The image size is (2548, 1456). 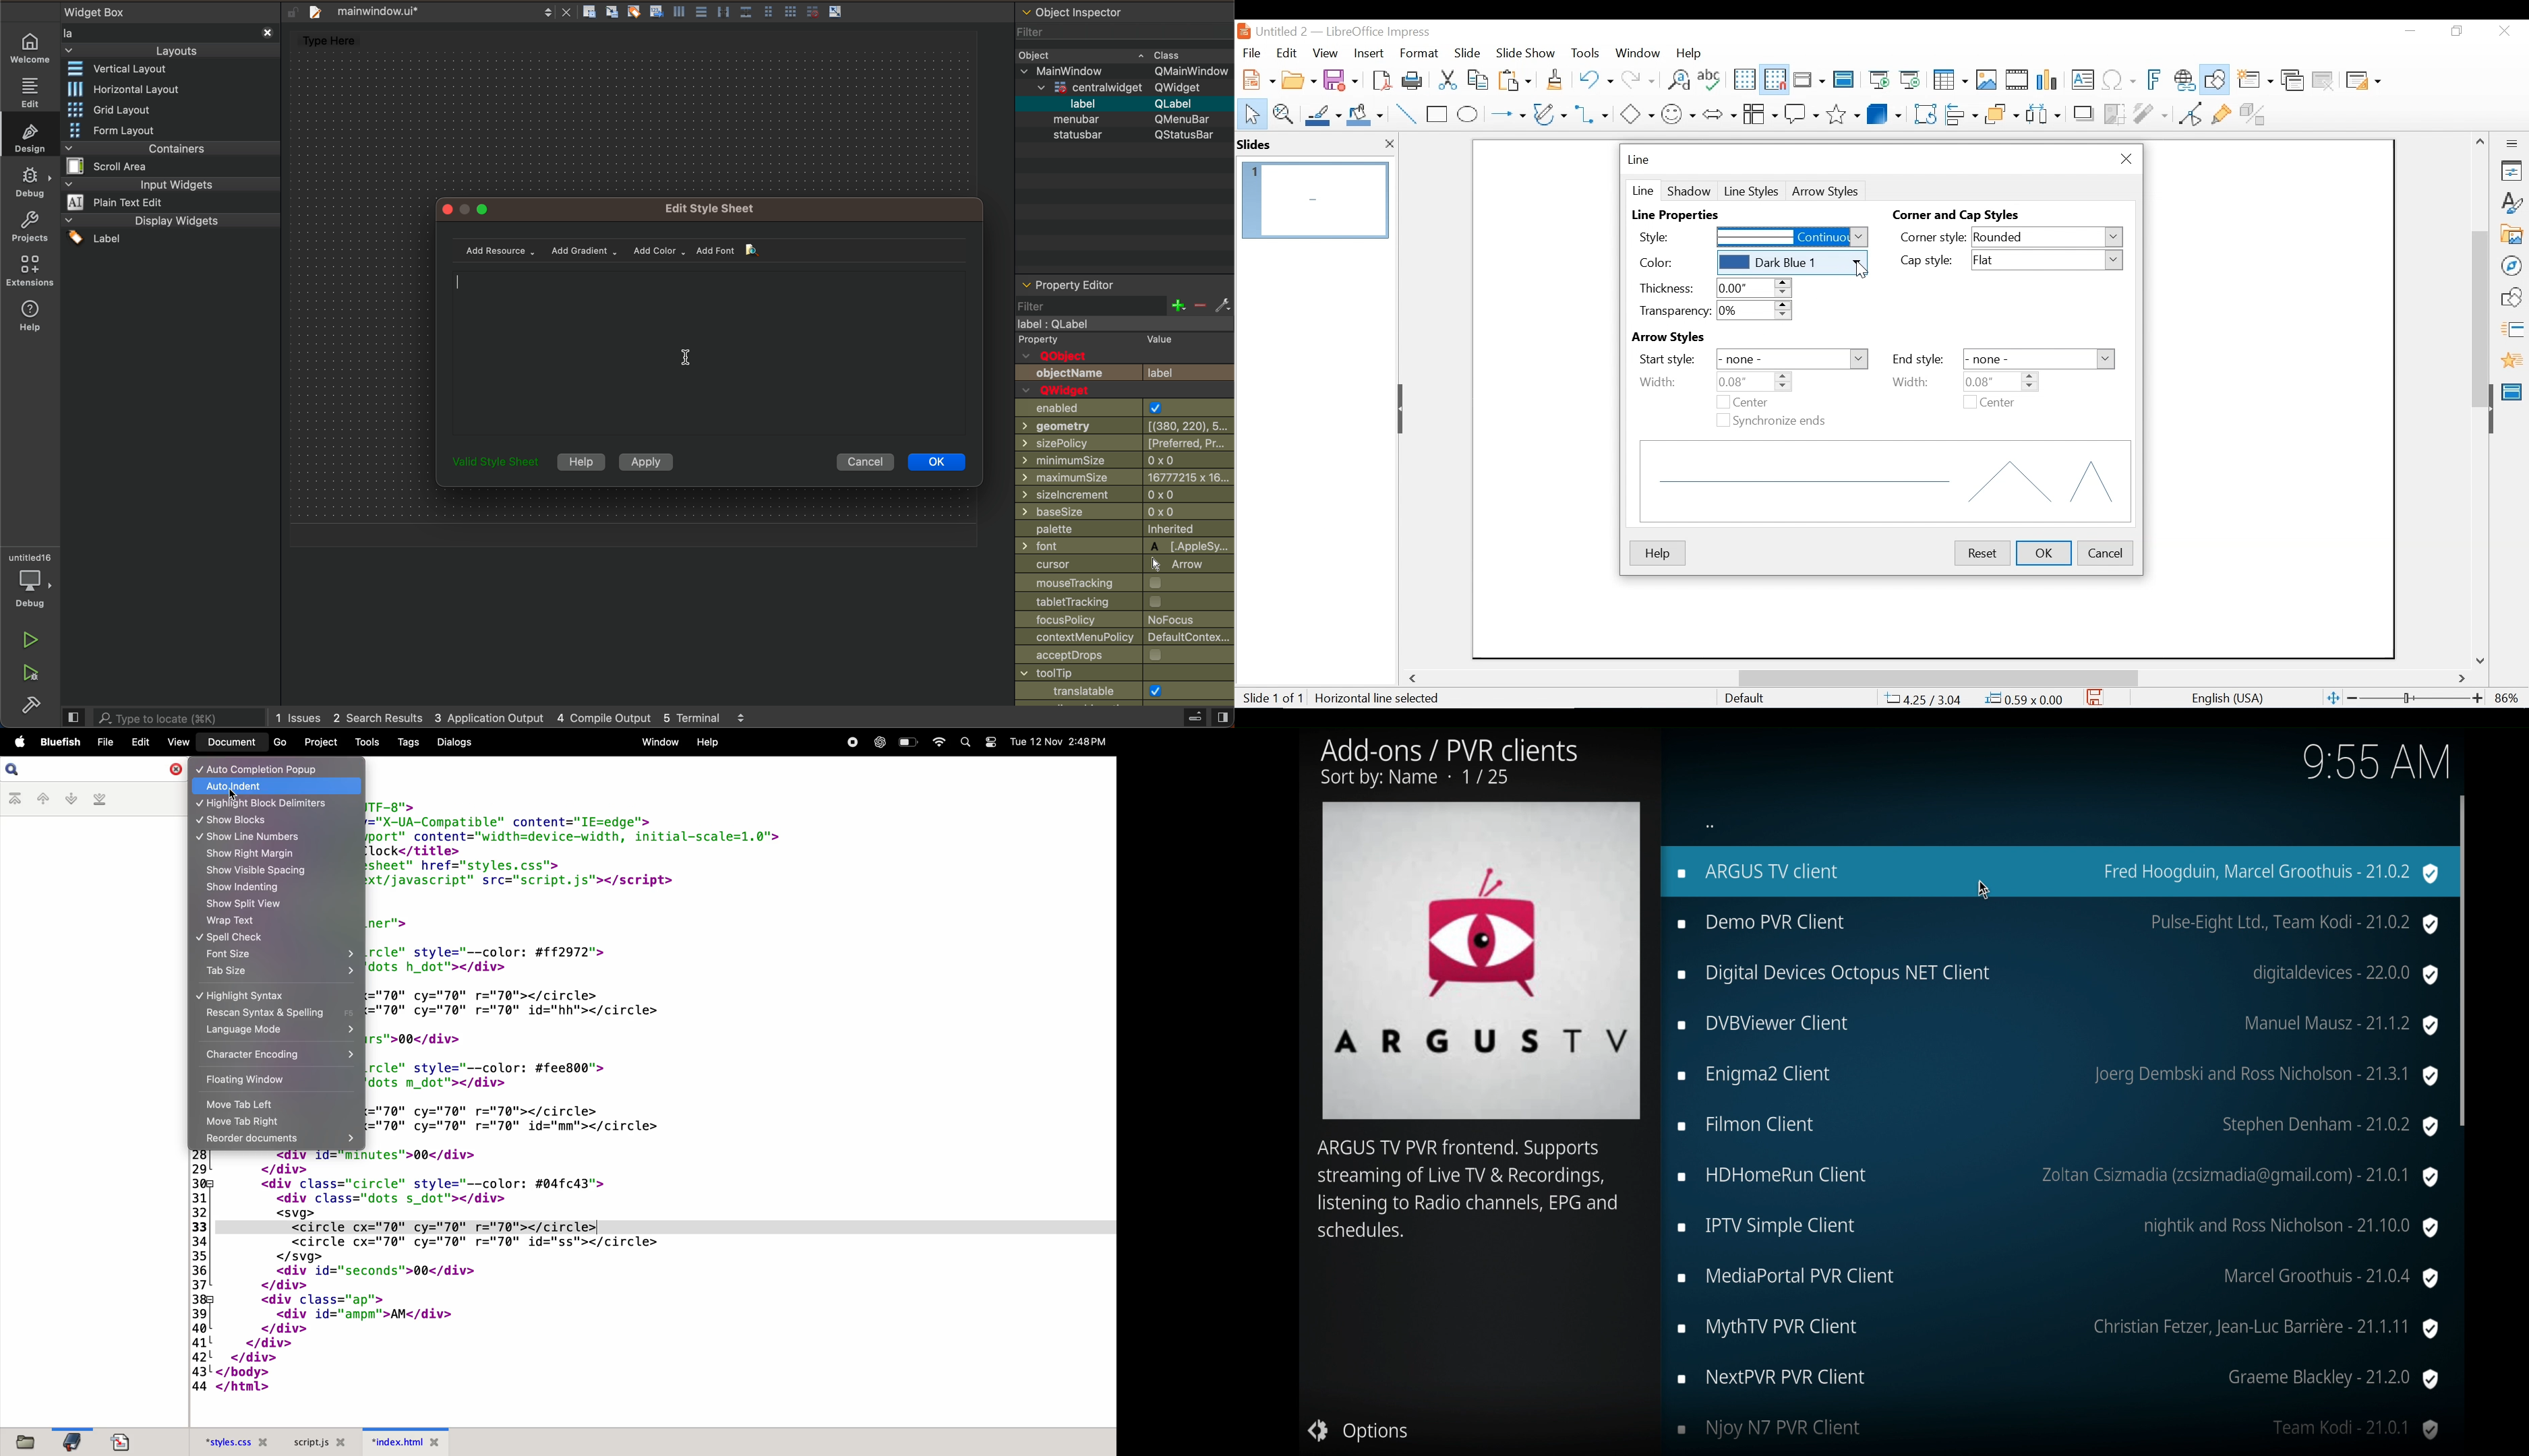 What do you see at coordinates (2221, 698) in the screenshot?
I see `English(USA)` at bounding box center [2221, 698].